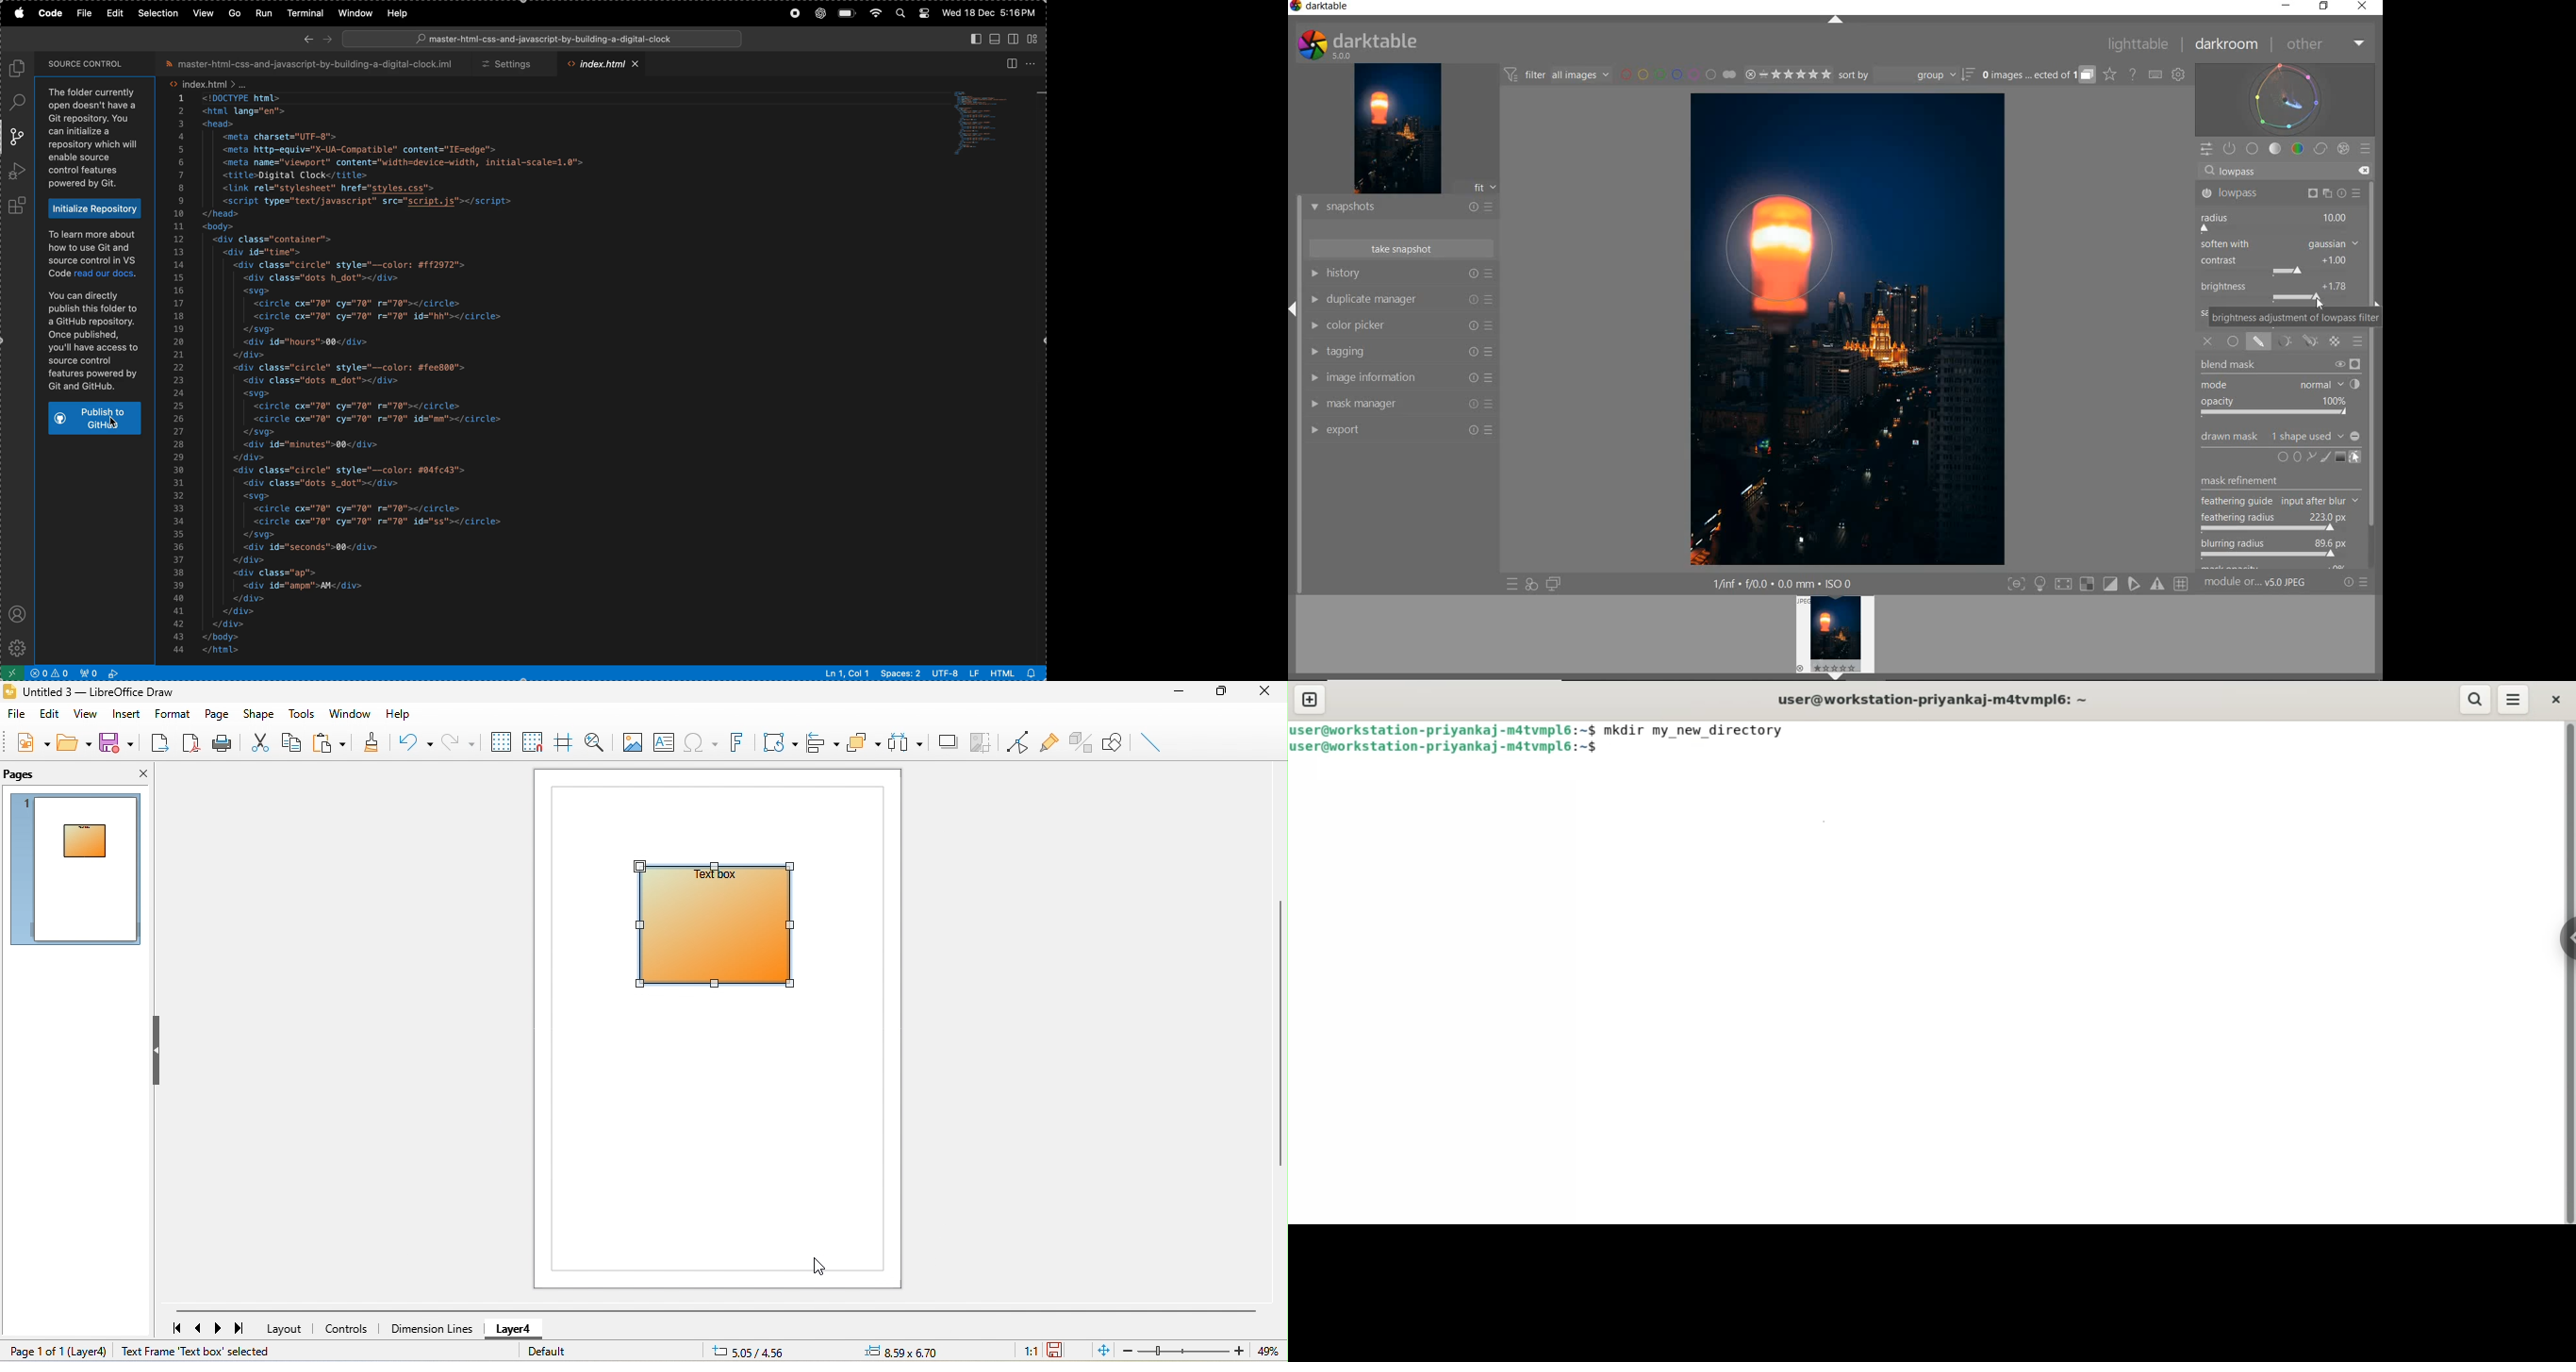  Describe the element at coordinates (372, 740) in the screenshot. I see `clone formatting` at that location.